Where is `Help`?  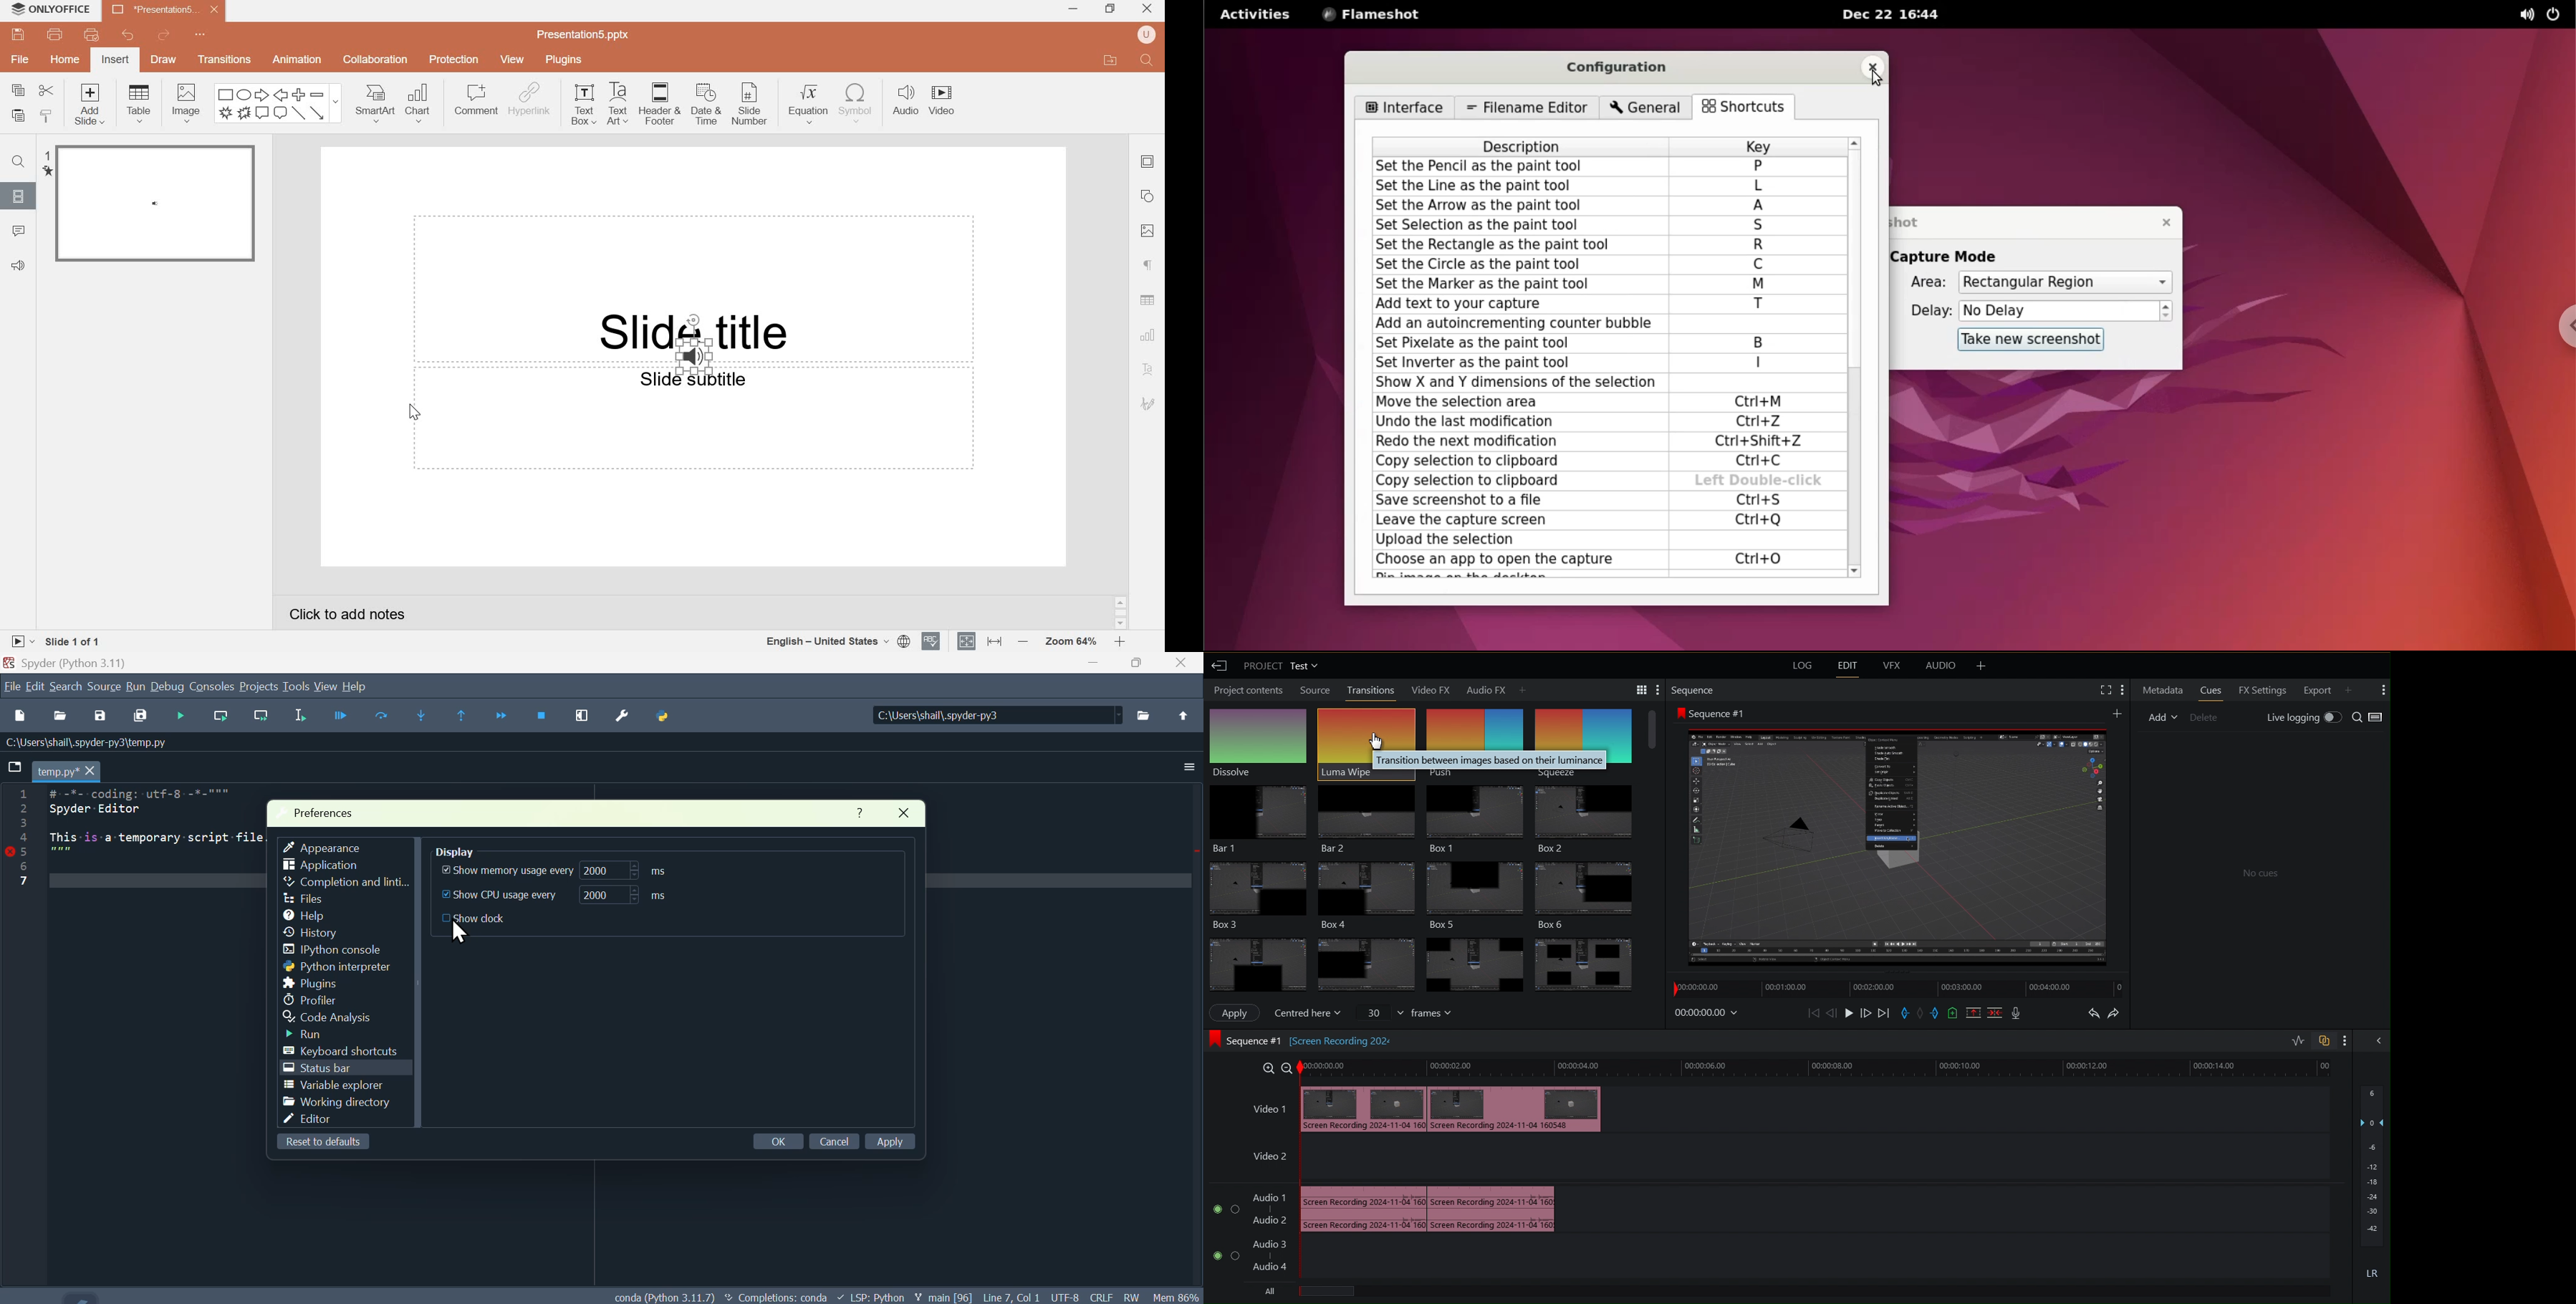 Help is located at coordinates (856, 811).